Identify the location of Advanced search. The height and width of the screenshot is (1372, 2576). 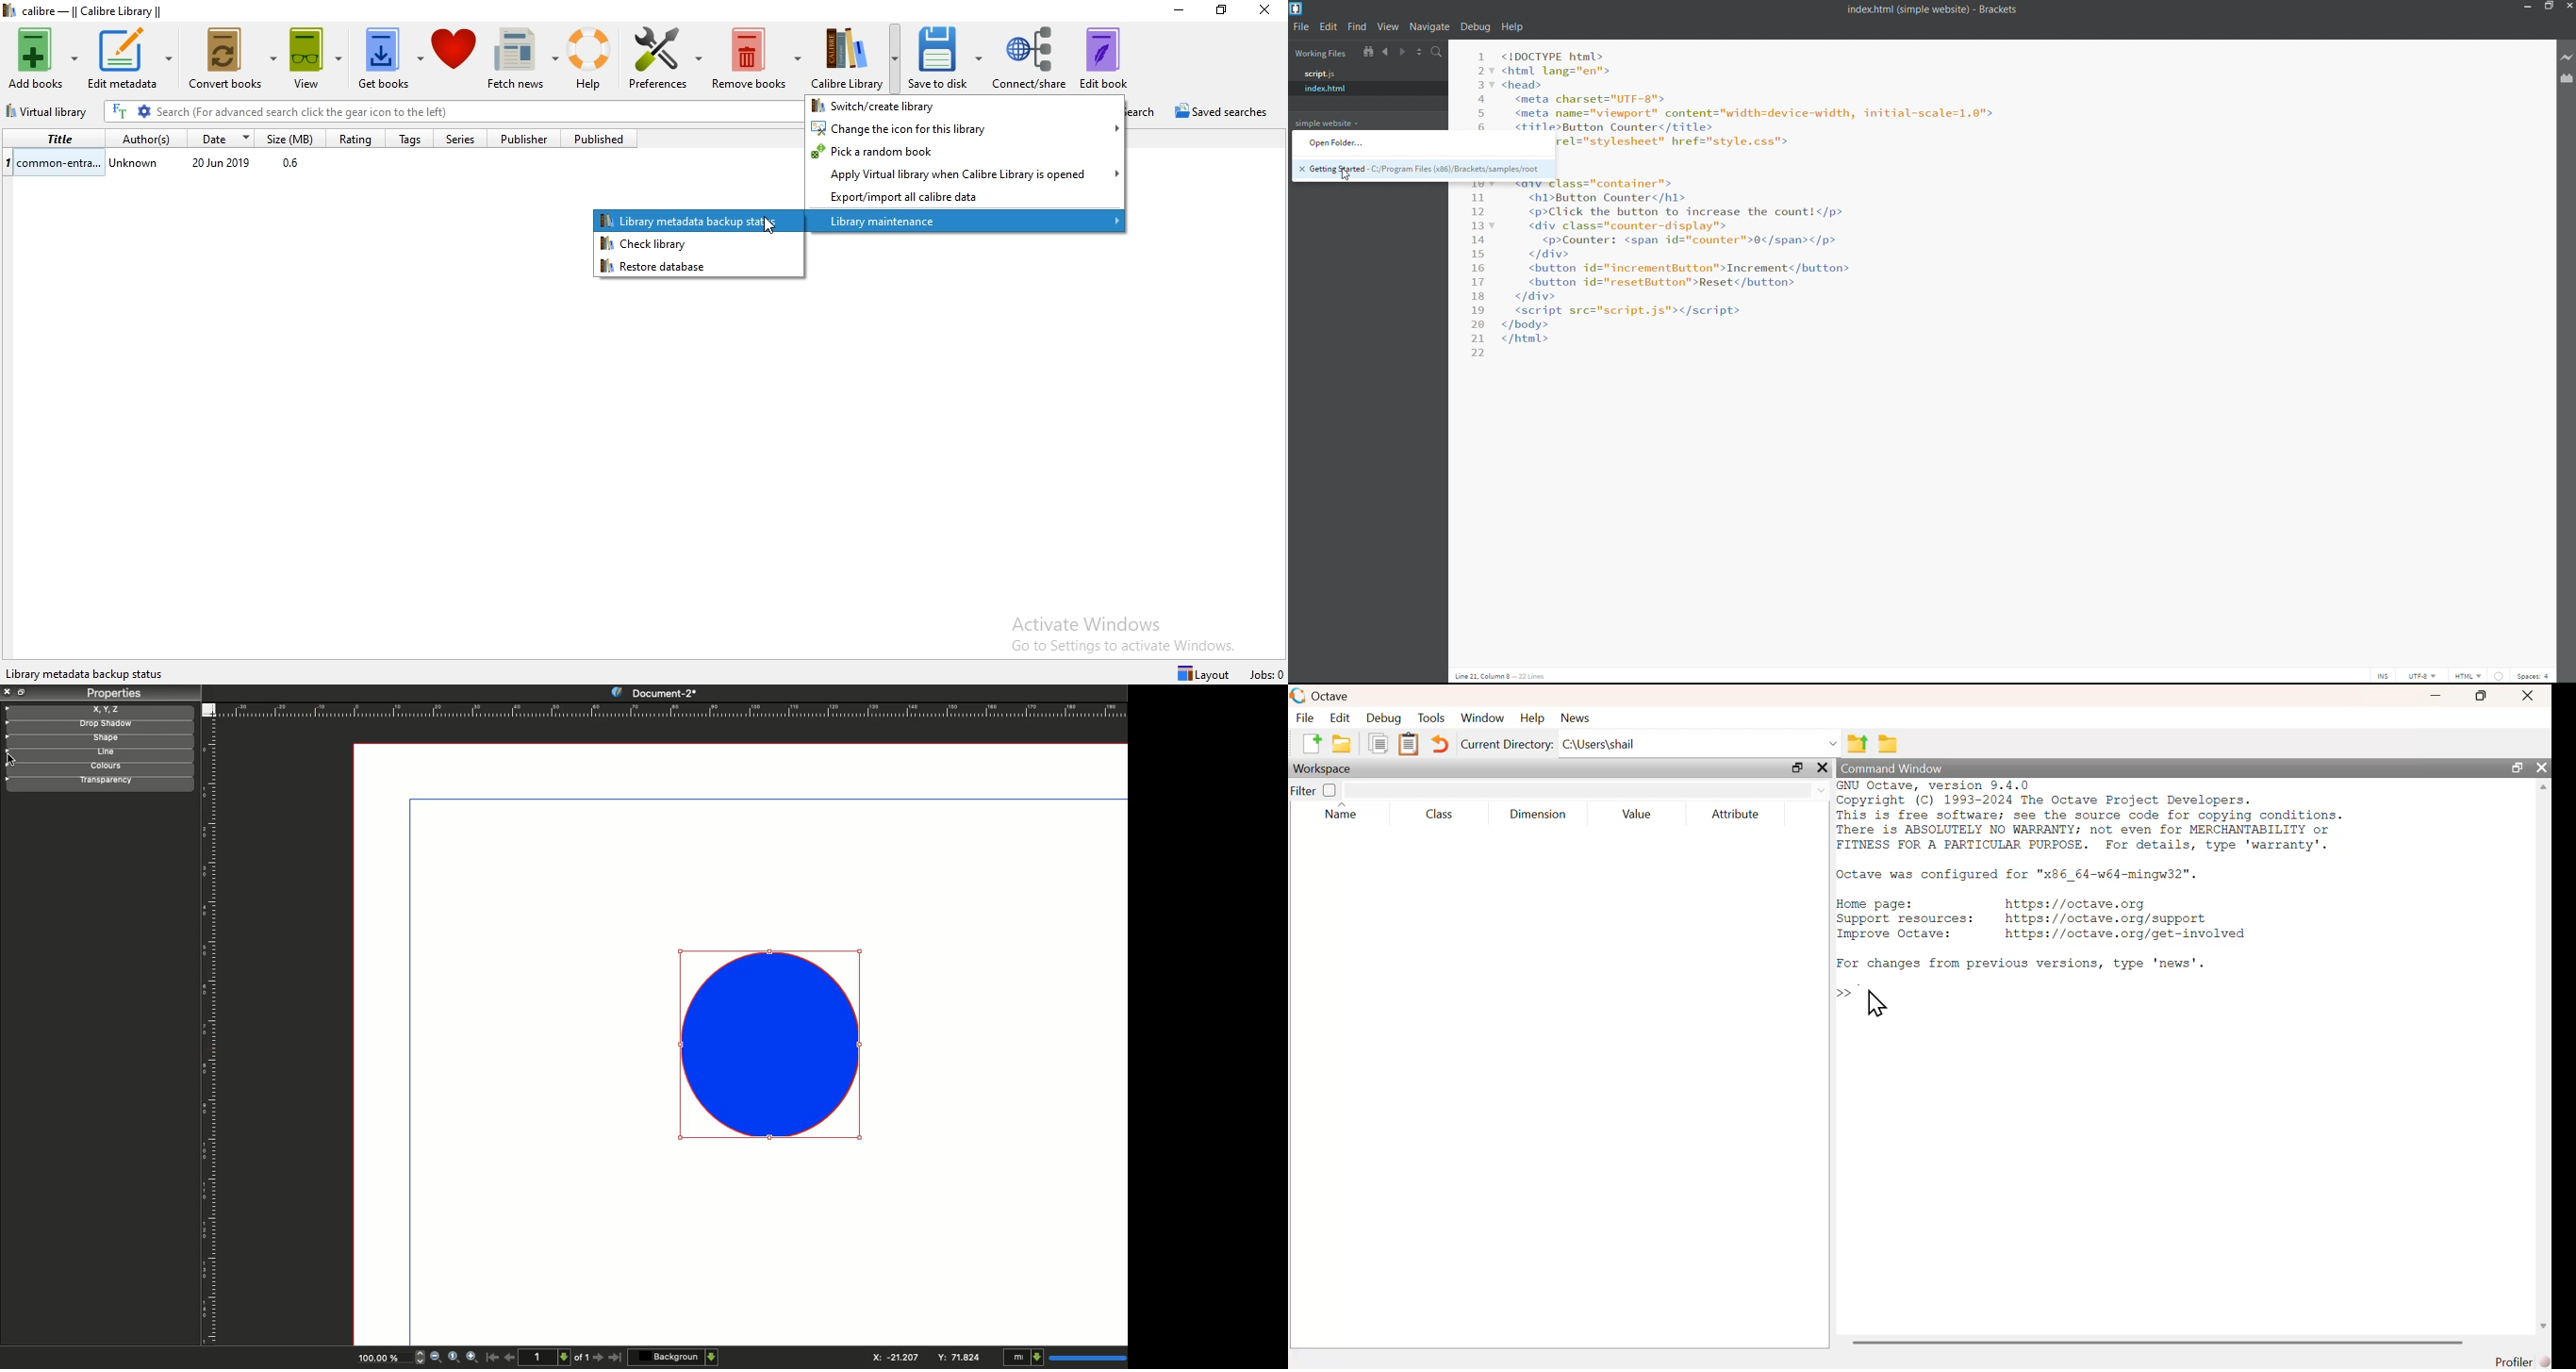
(144, 112).